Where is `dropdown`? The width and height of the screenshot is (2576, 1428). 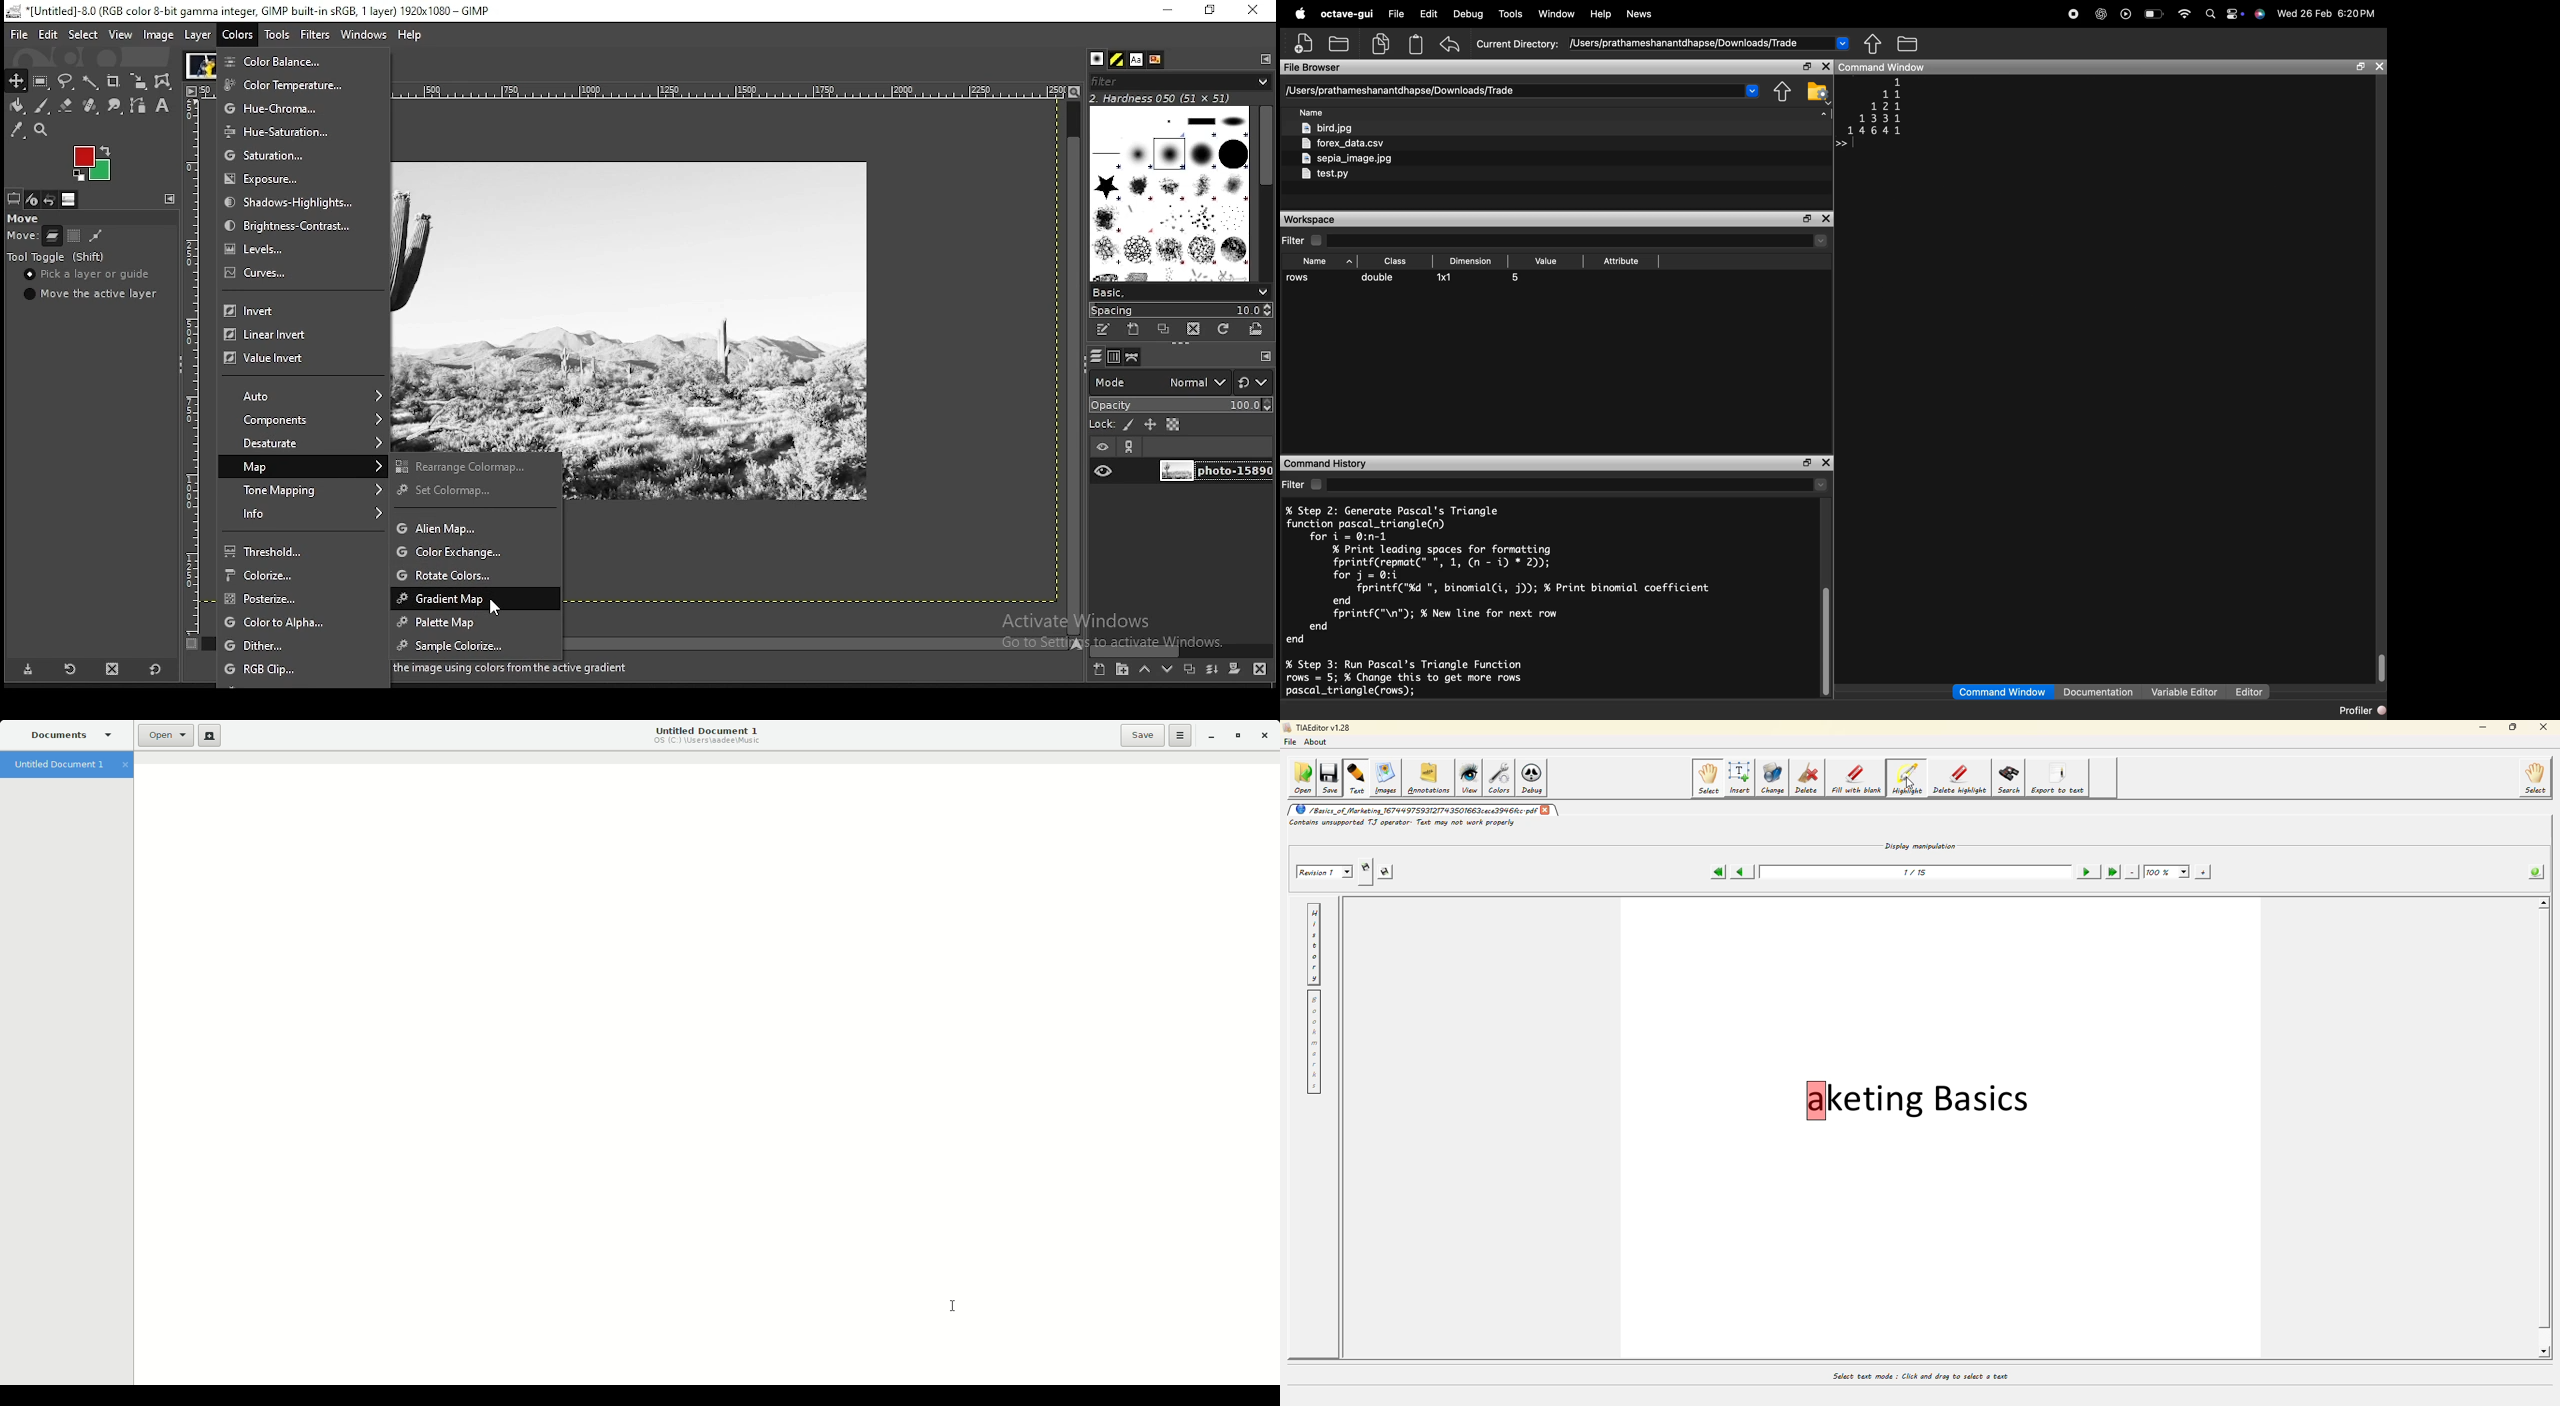
dropdown is located at coordinates (1843, 43).